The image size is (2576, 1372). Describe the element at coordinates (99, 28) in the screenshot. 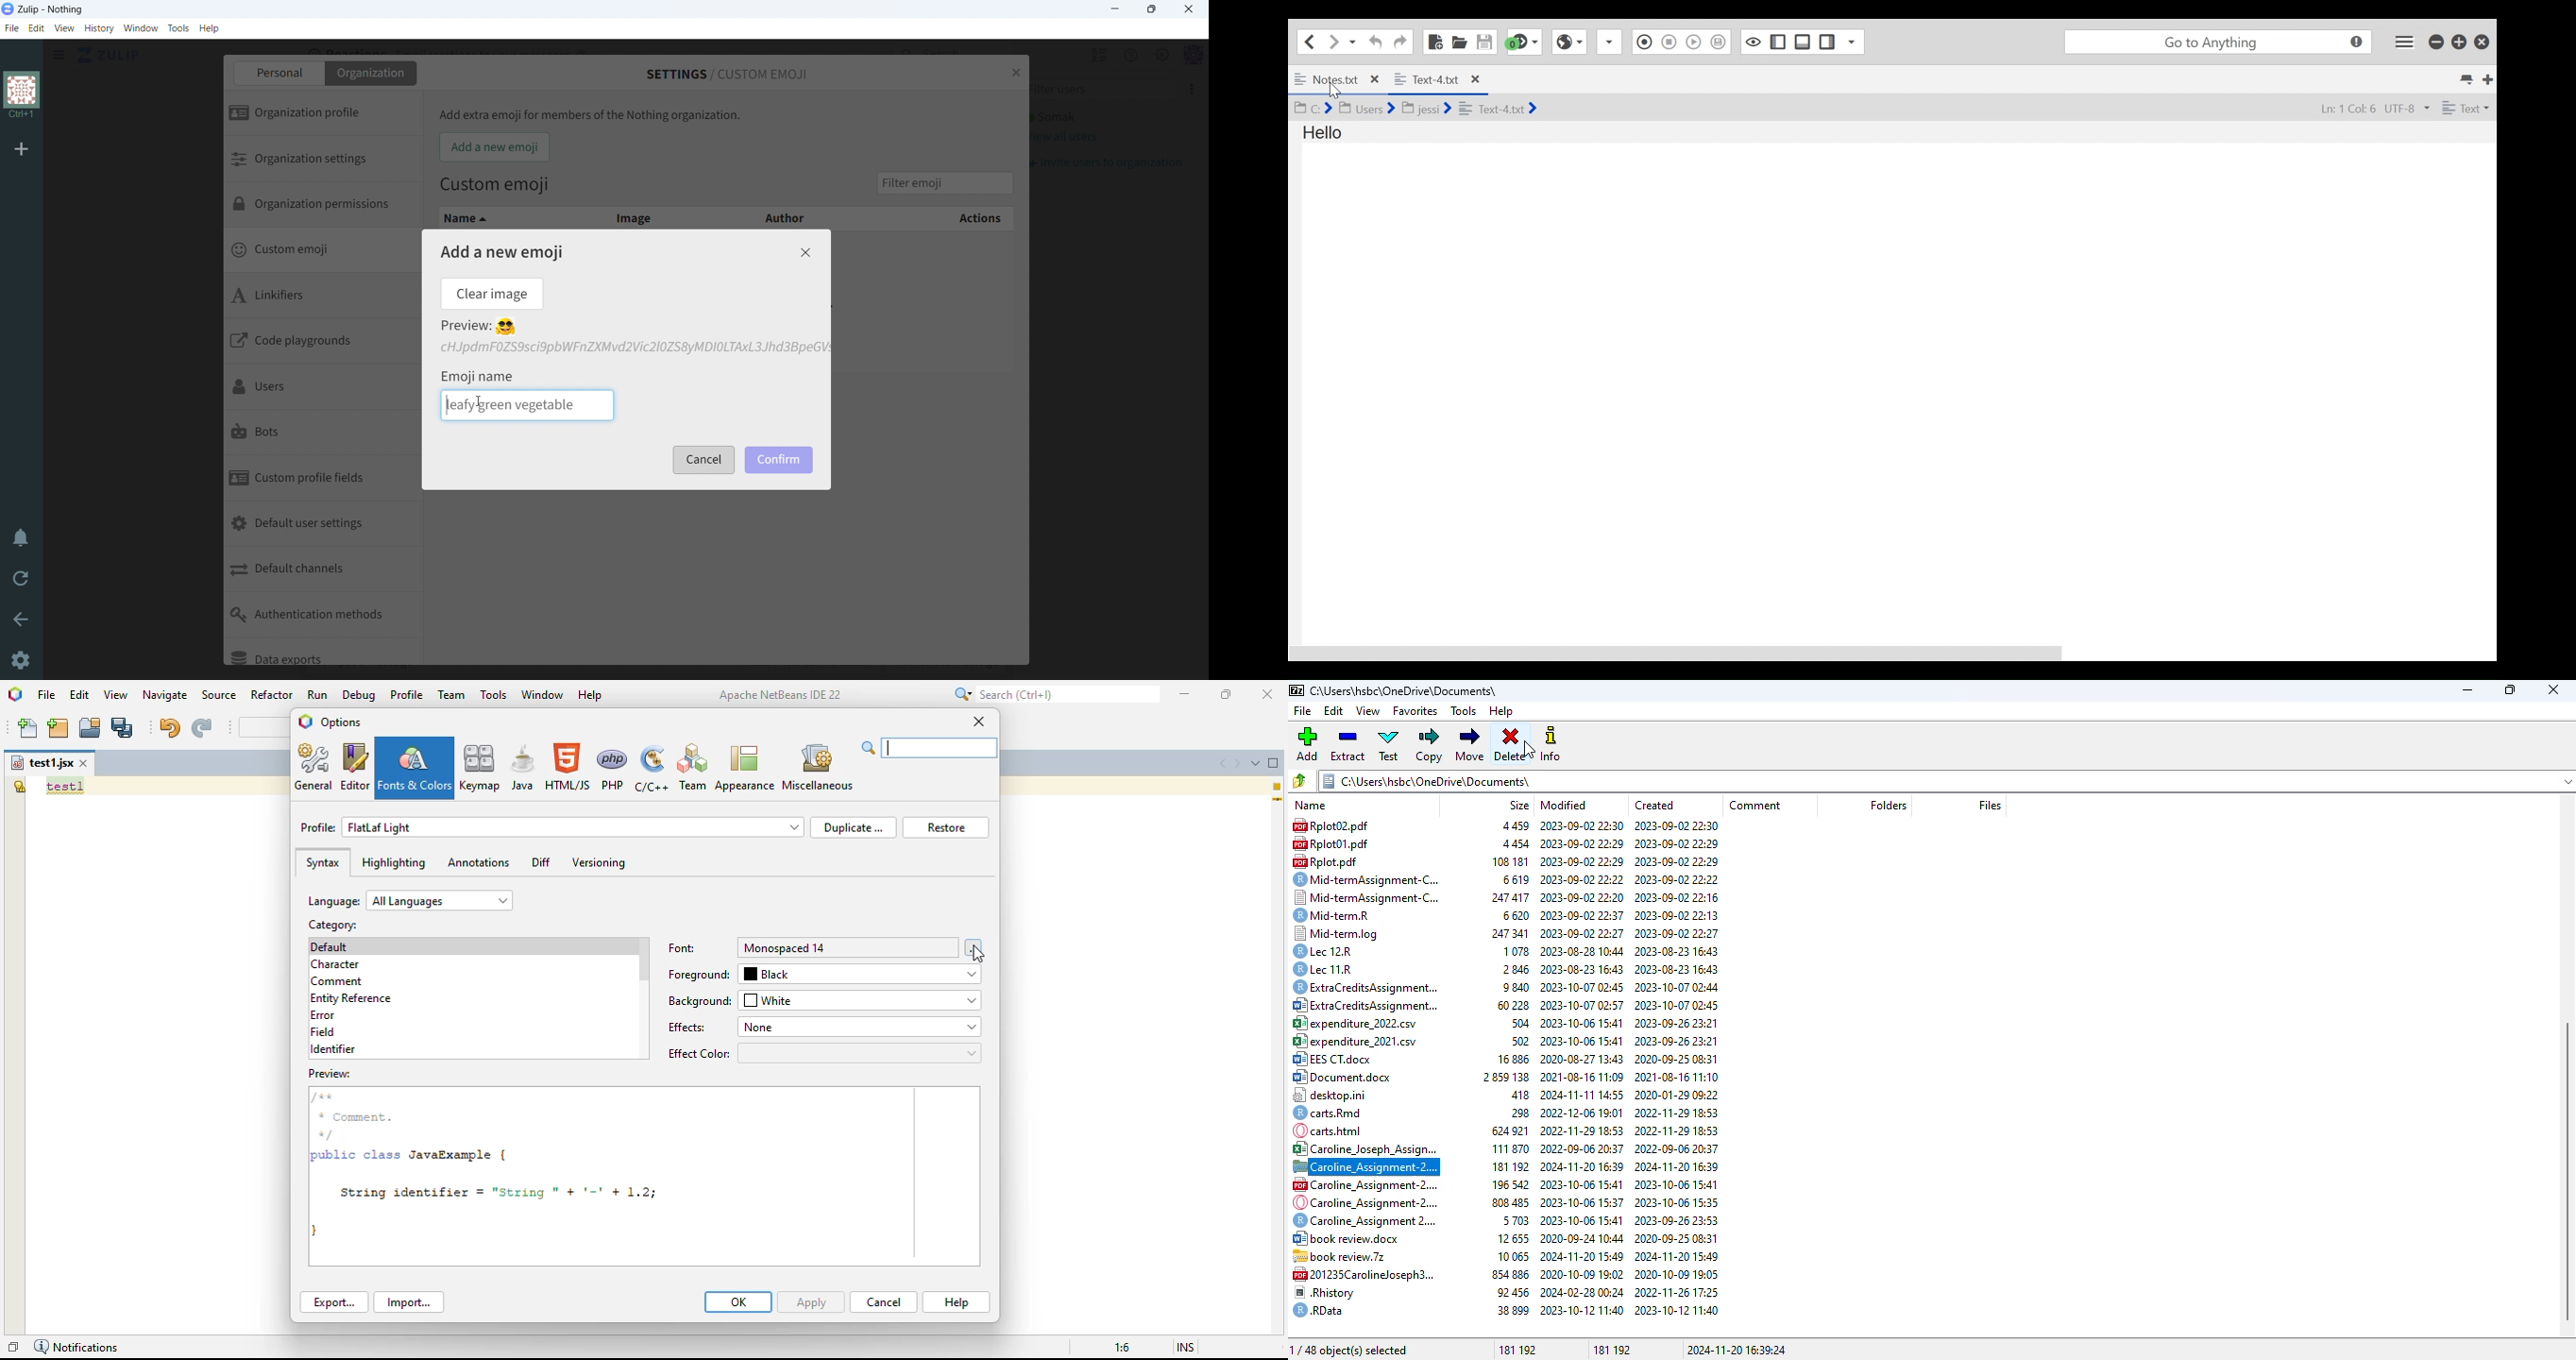

I see `history` at that location.